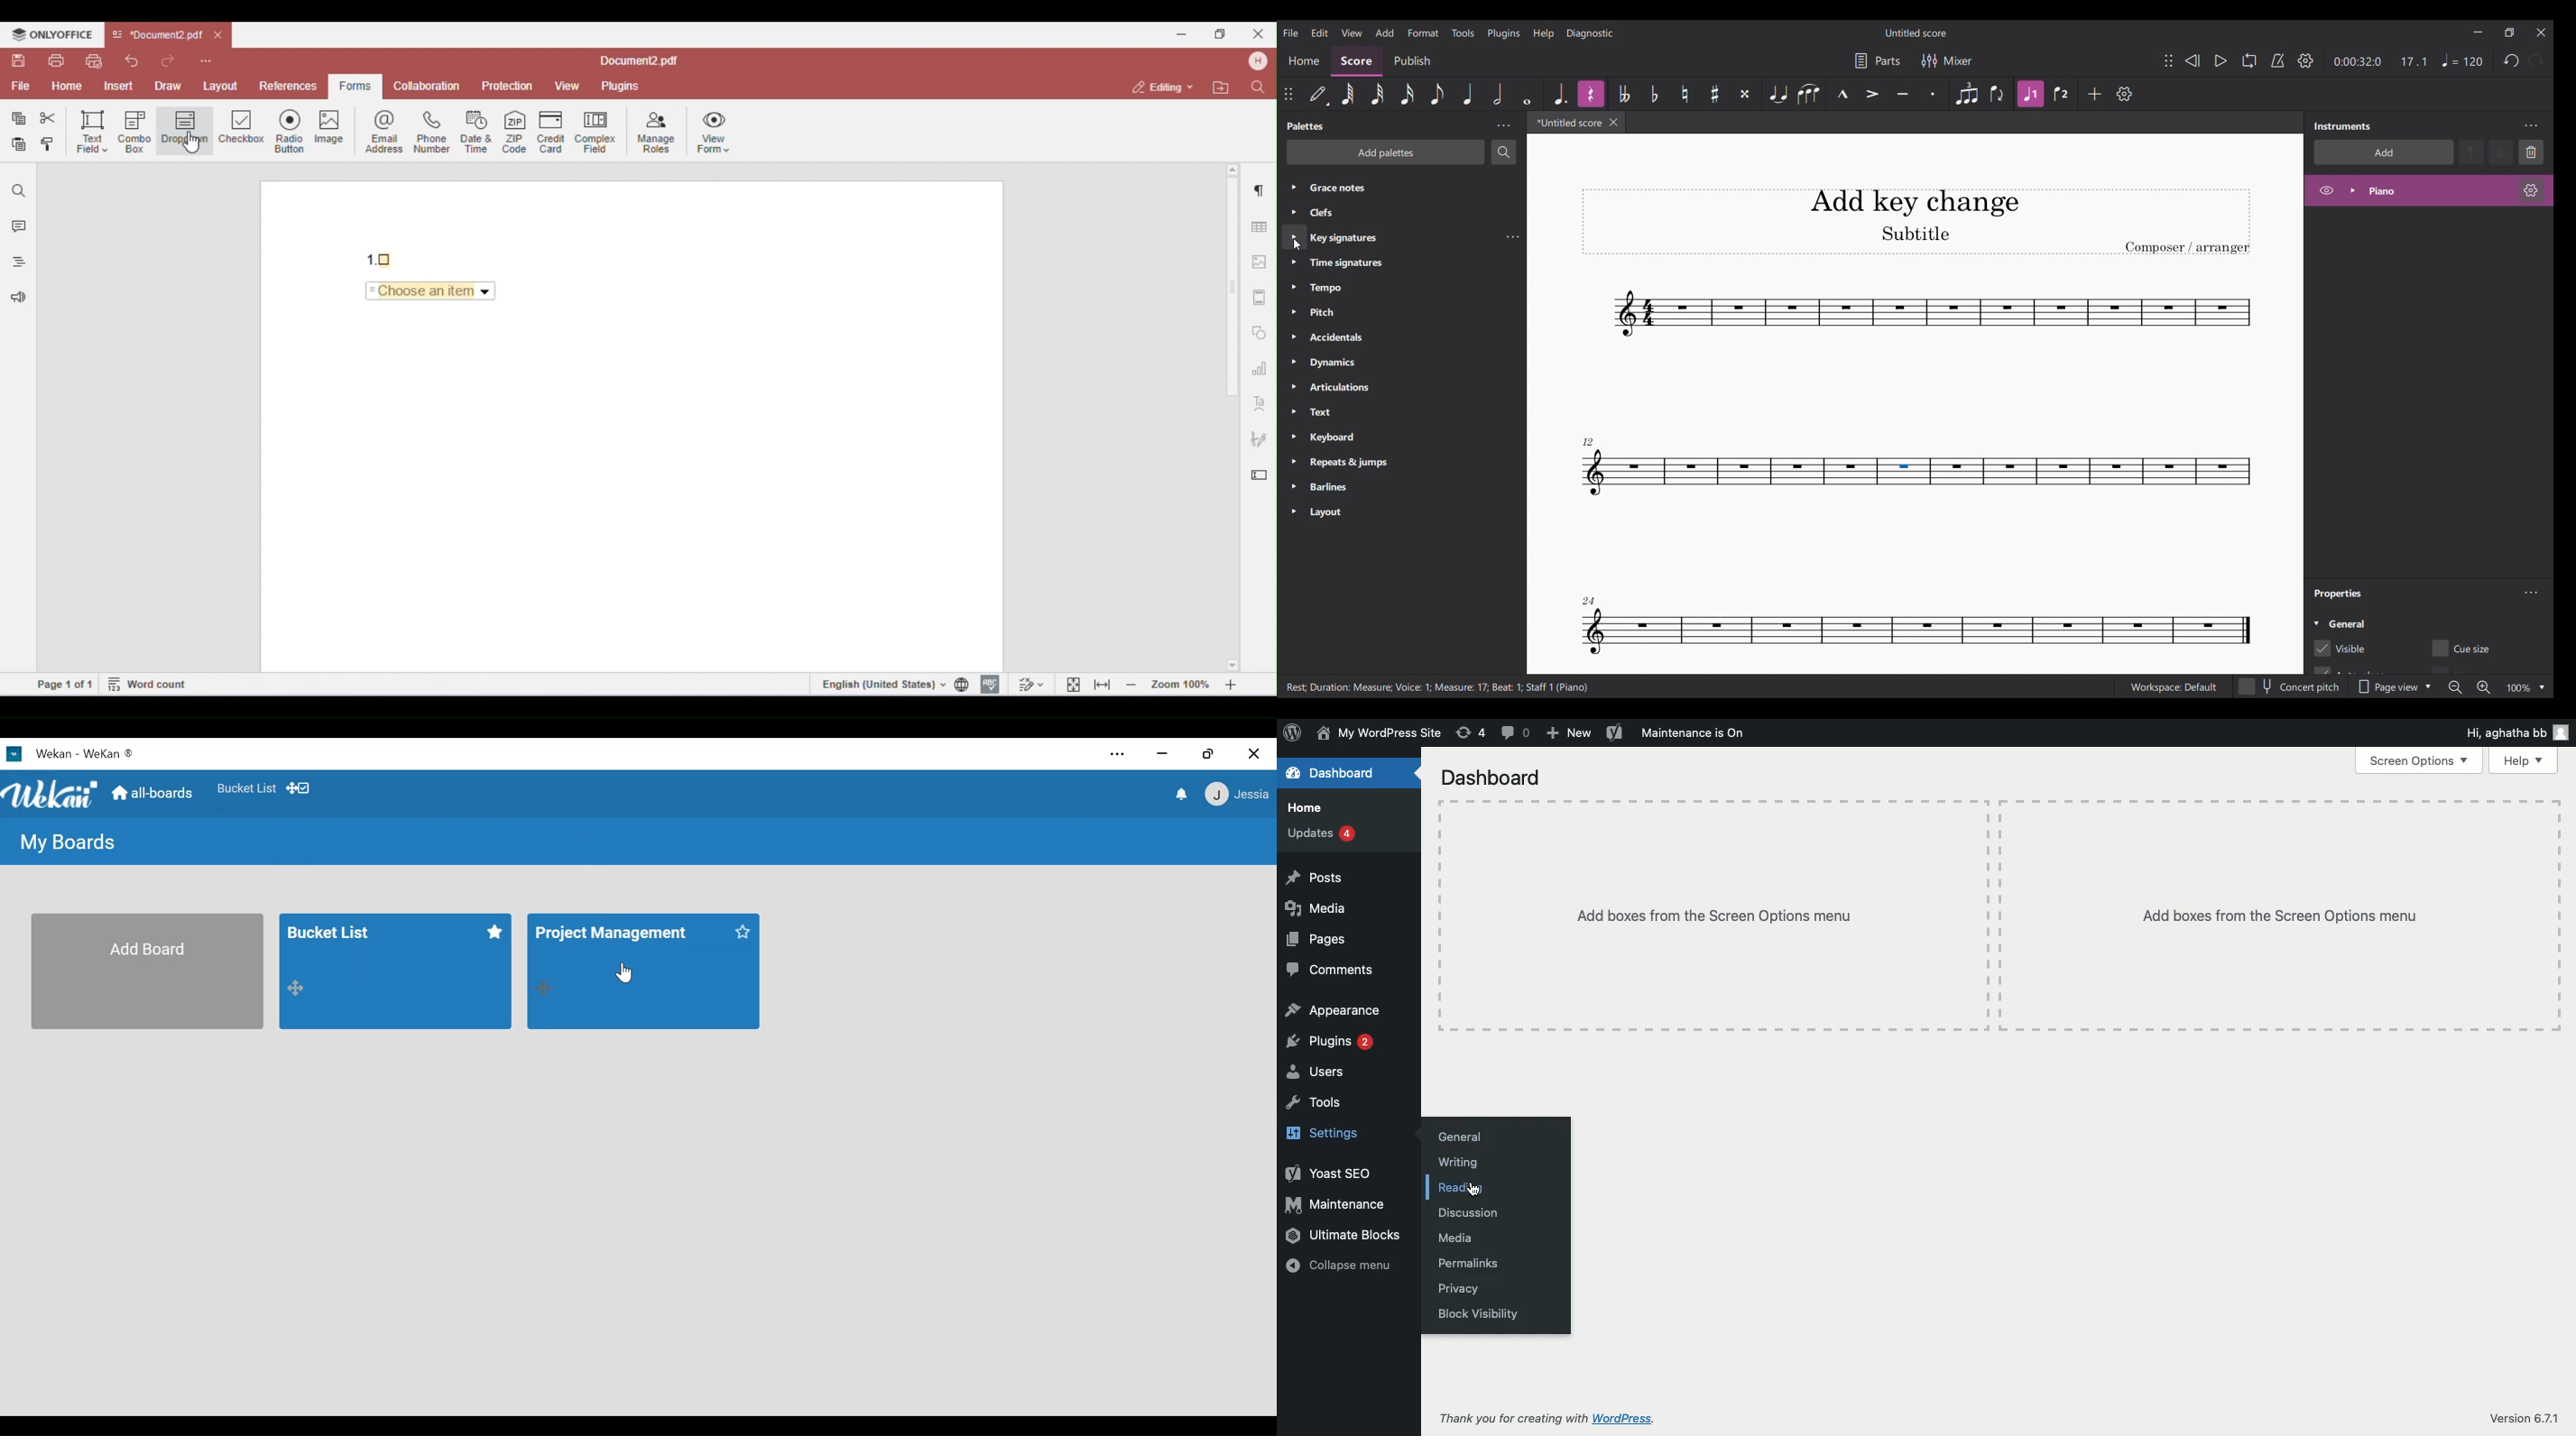 Image resolution: width=2576 pixels, height=1456 pixels. I want to click on Selected section highlighted, so click(1904, 471).